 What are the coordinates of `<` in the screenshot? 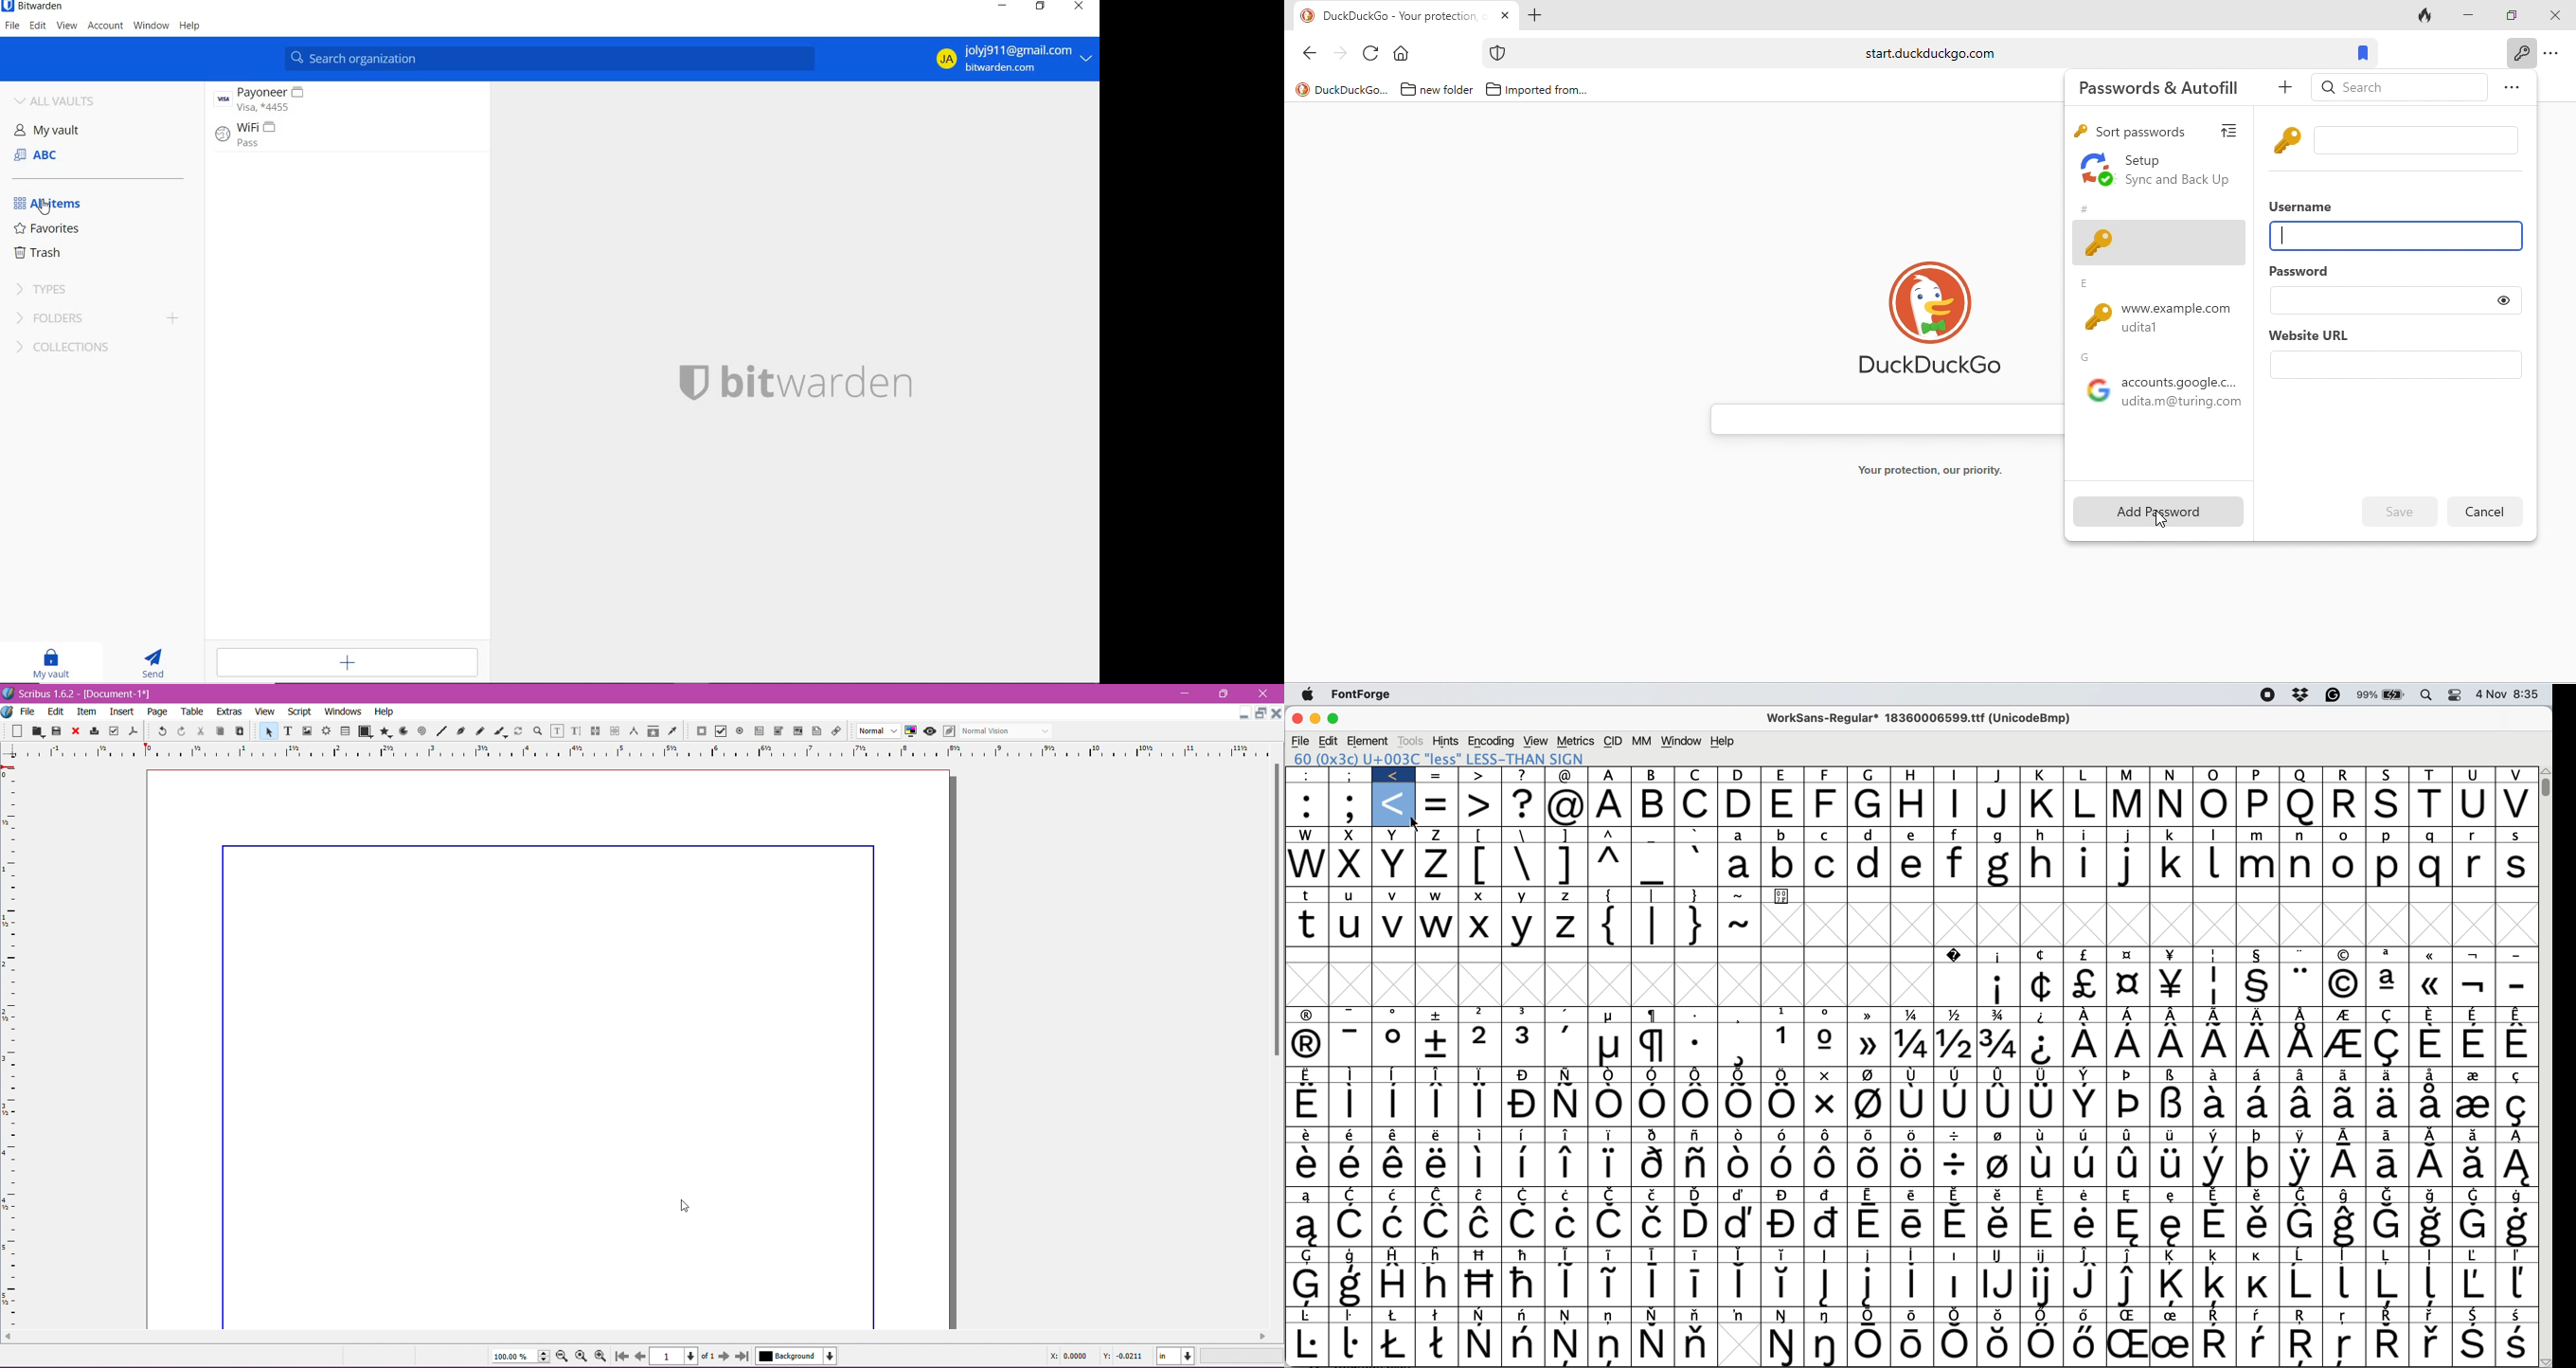 It's located at (1395, 804).